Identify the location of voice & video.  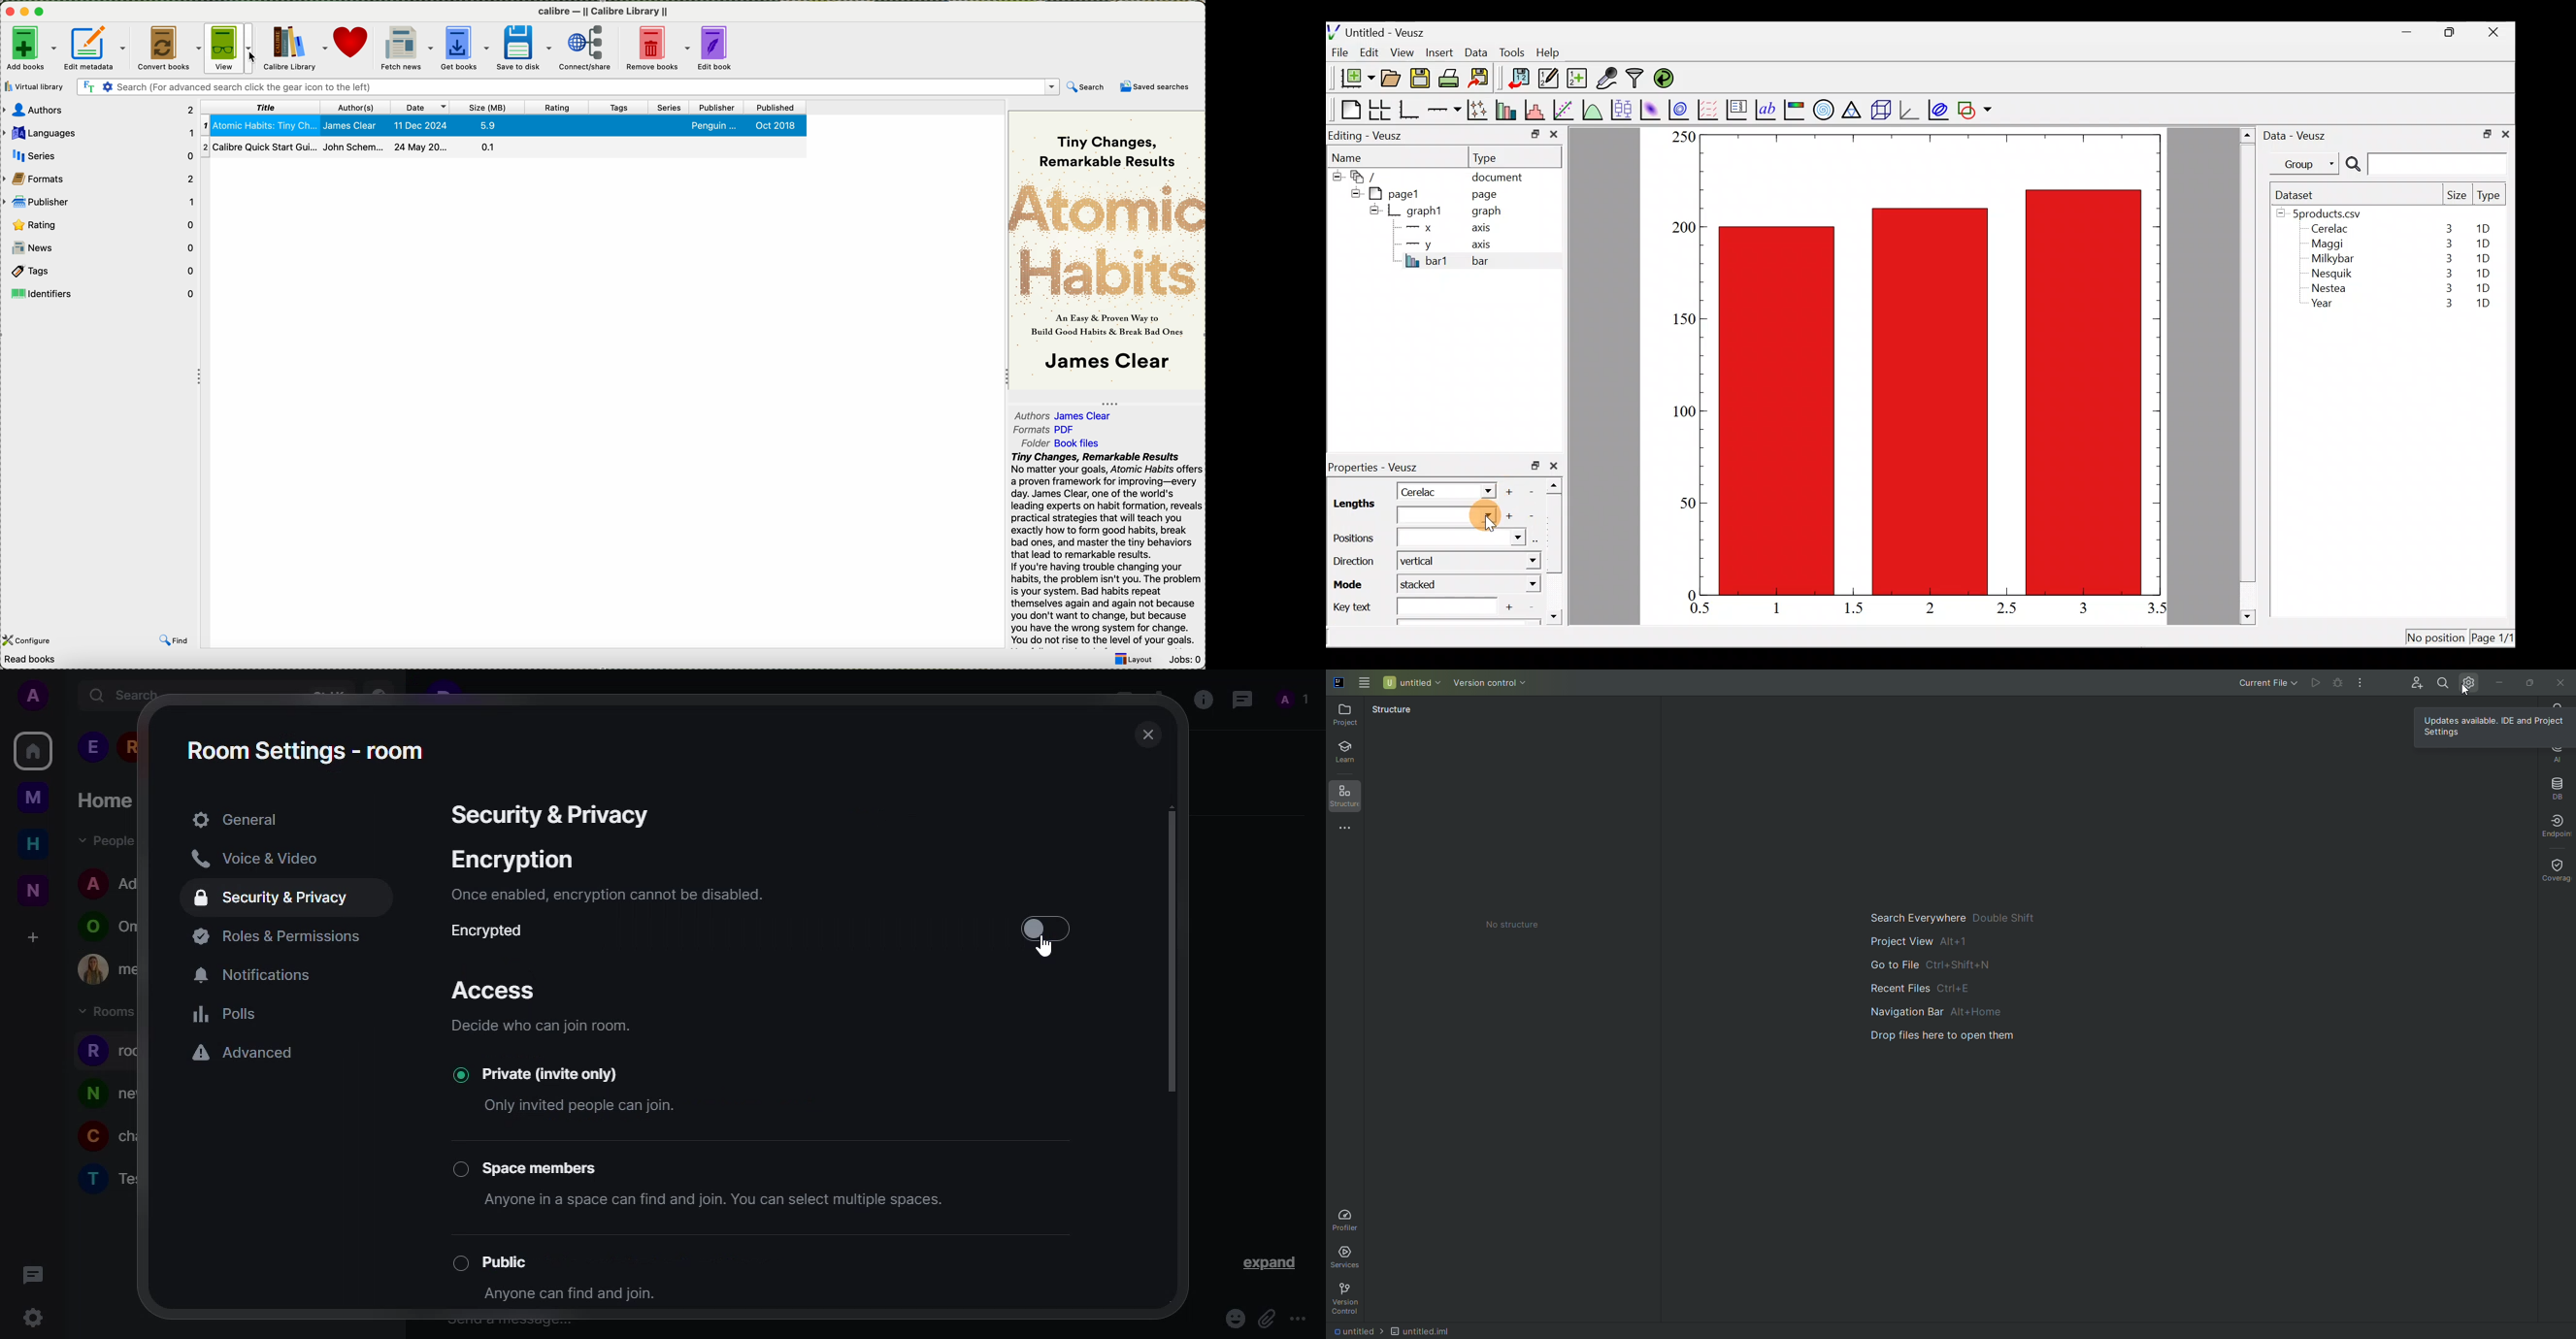
(254, 859).